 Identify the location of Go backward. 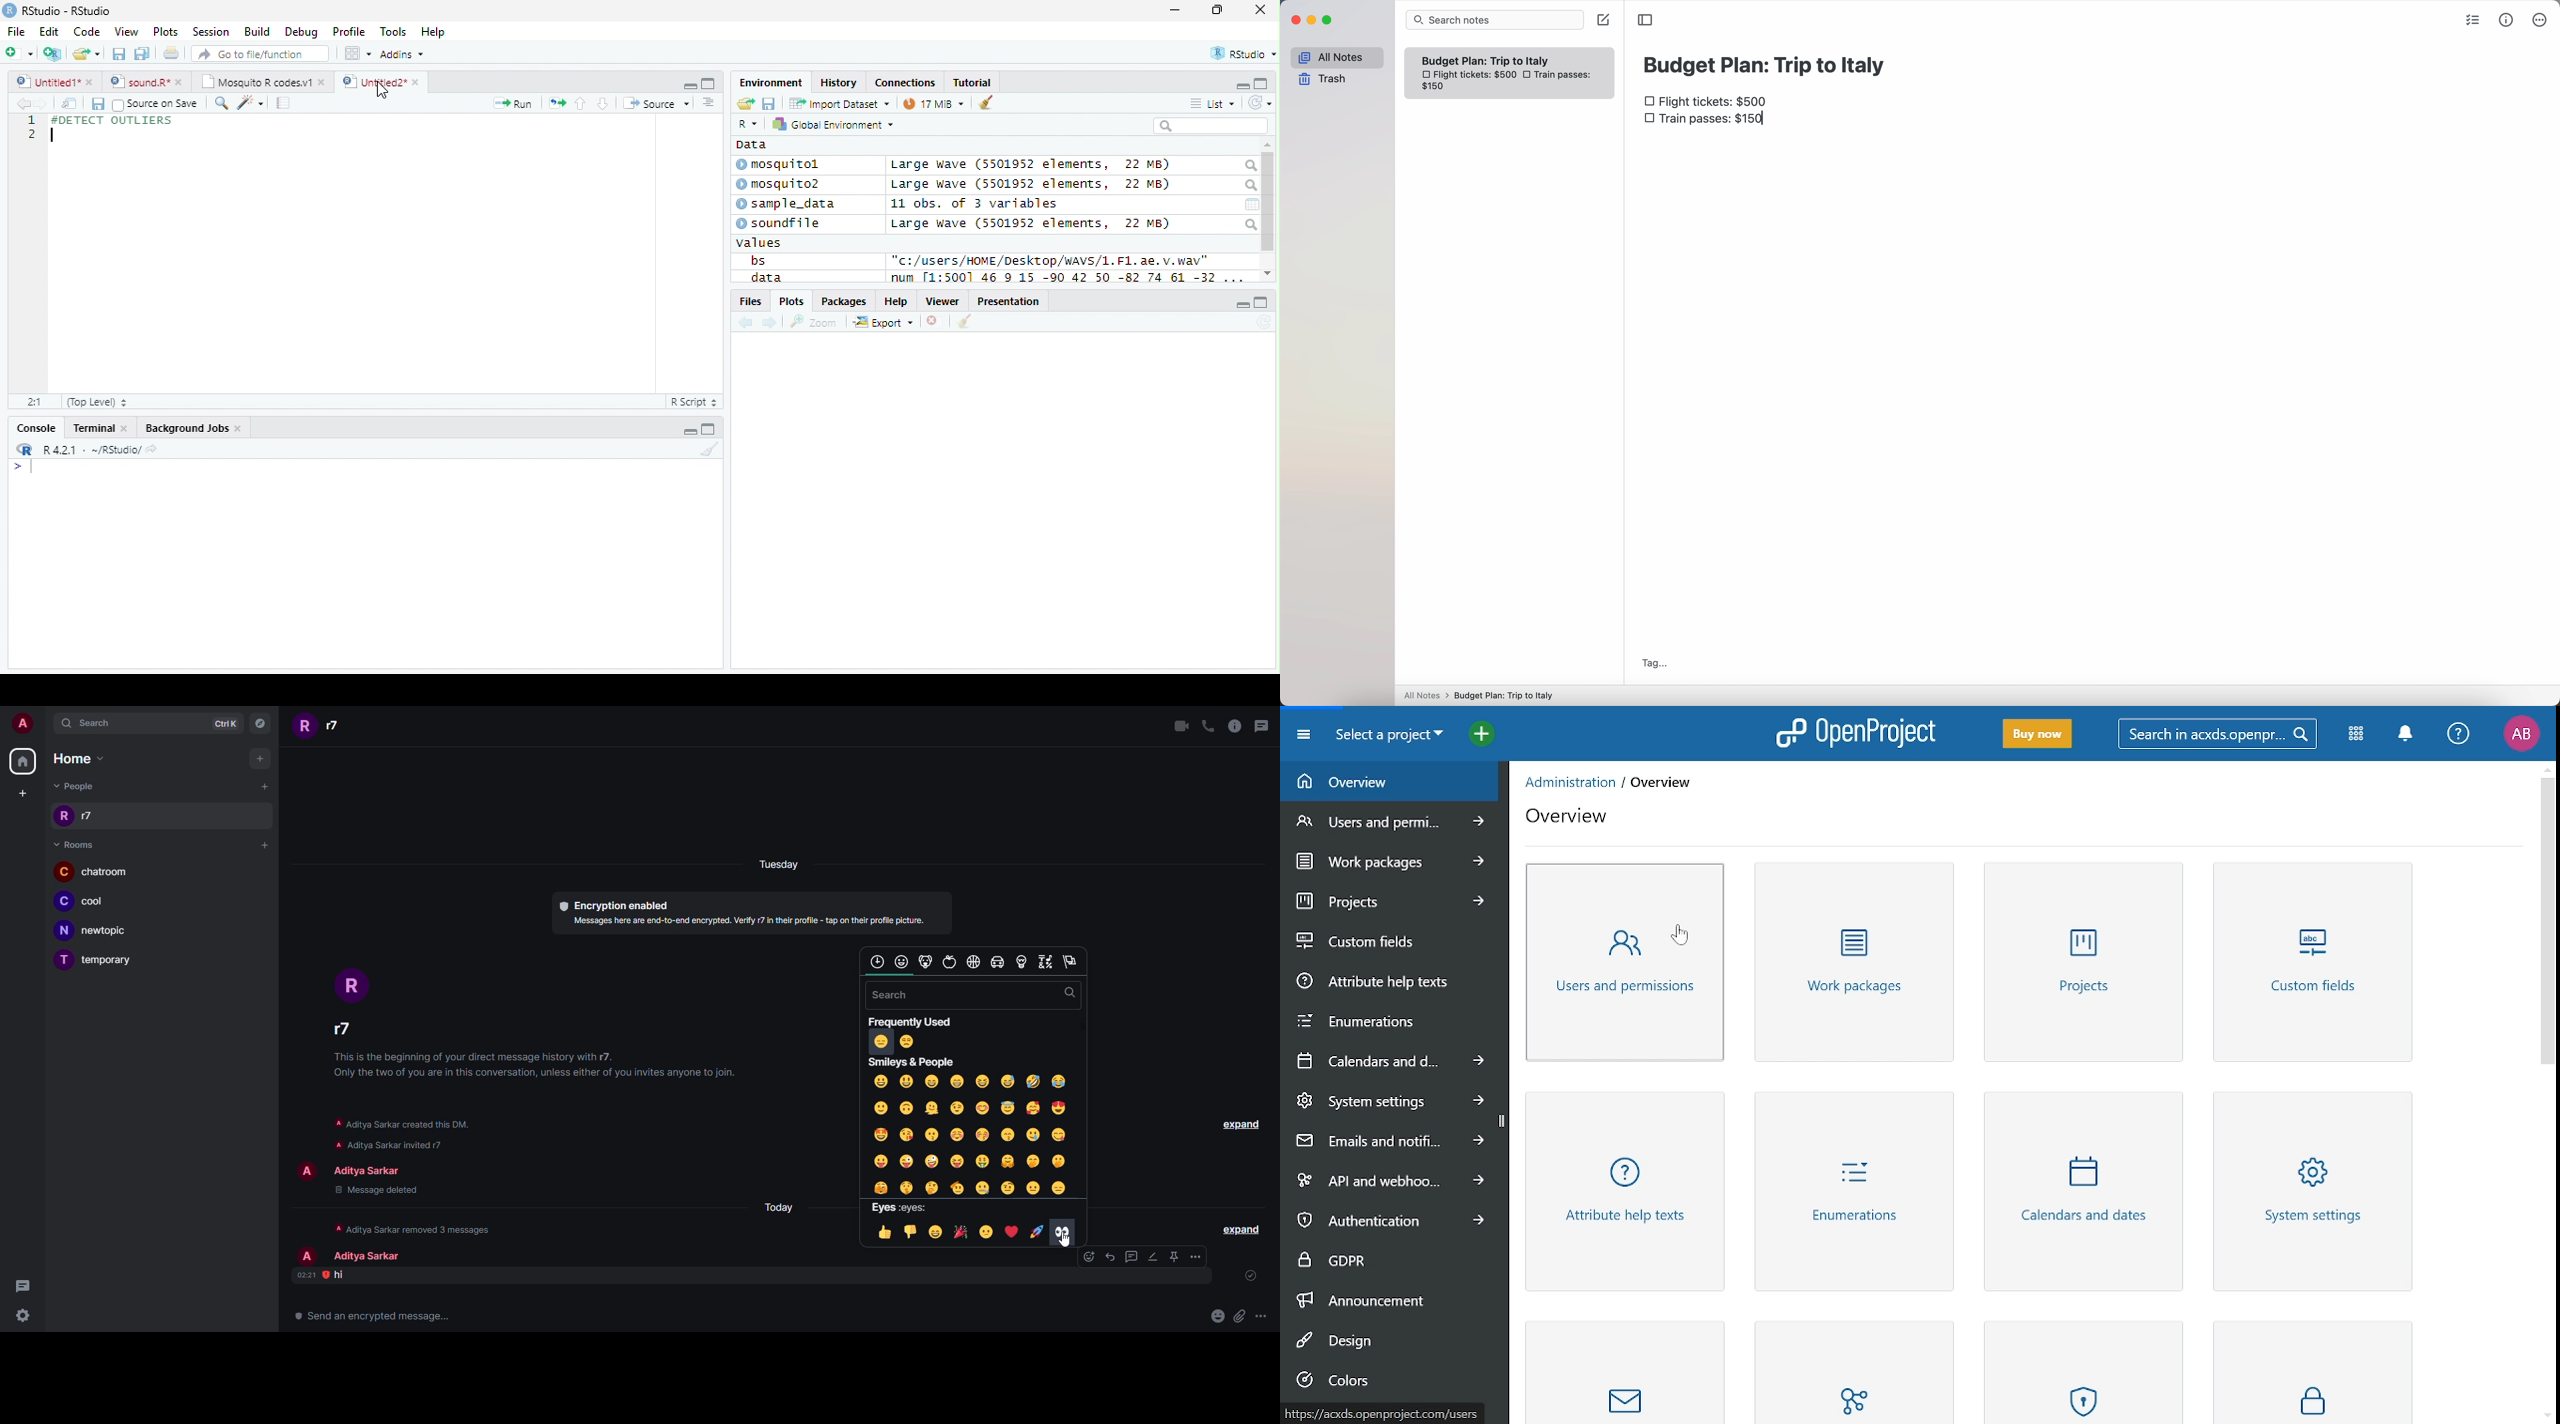
(746, 324).